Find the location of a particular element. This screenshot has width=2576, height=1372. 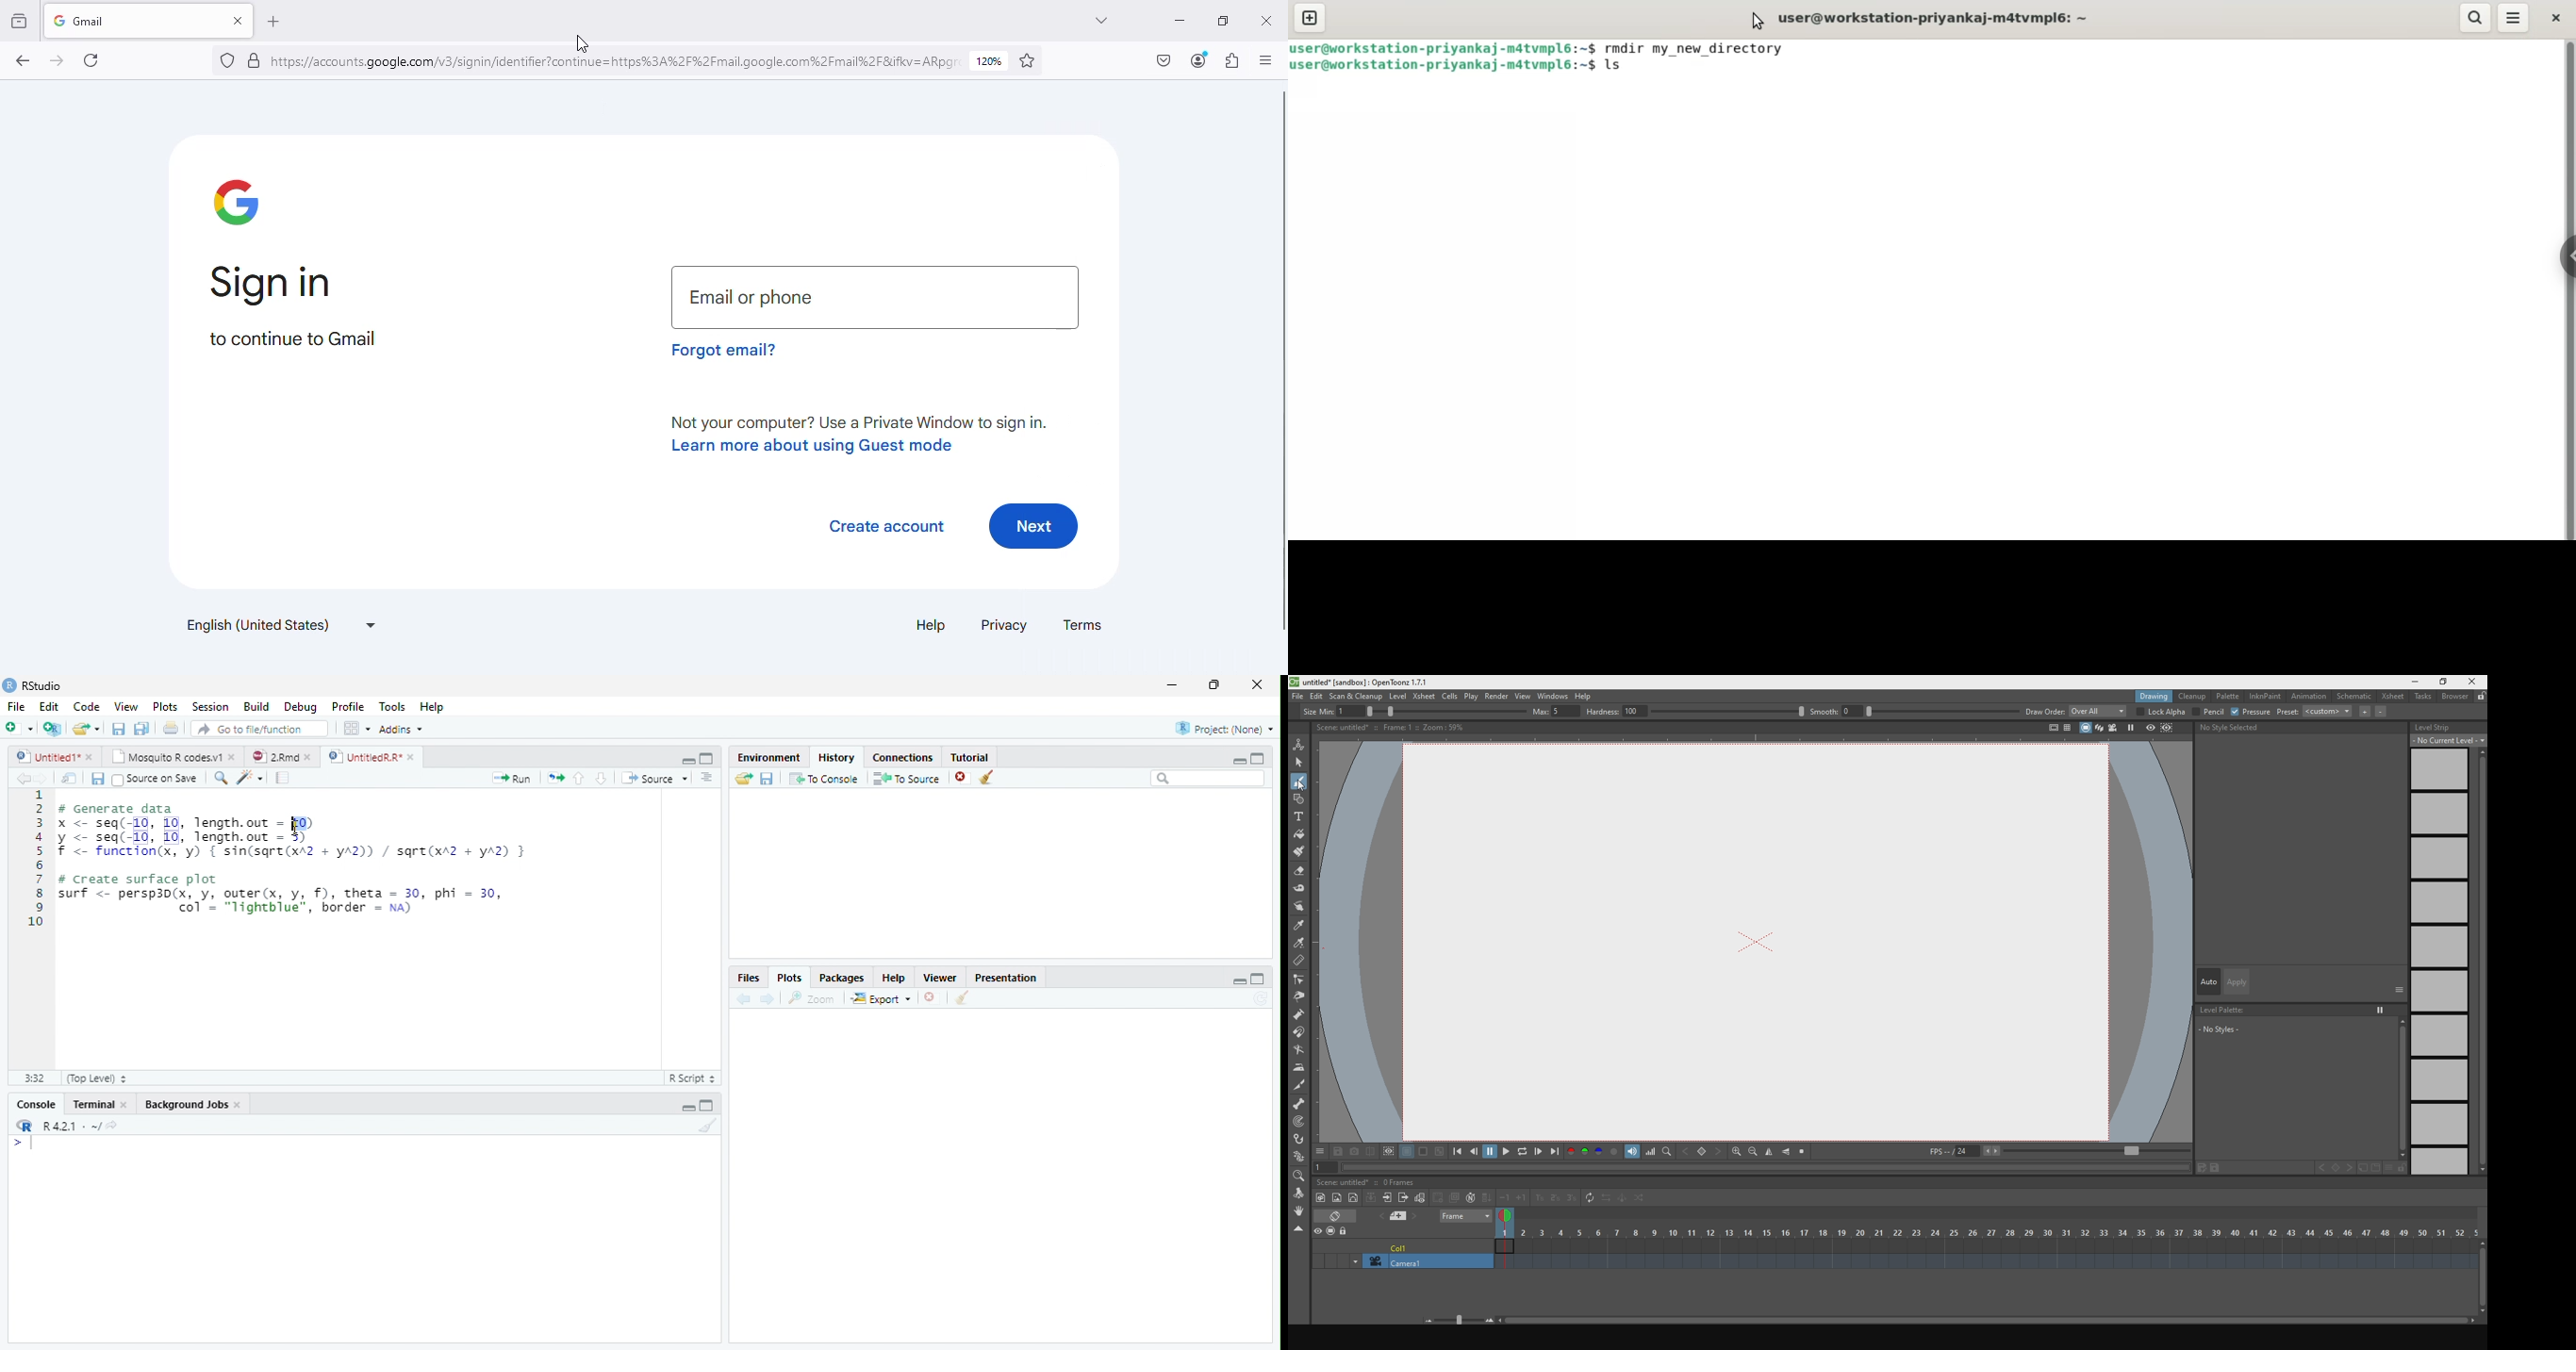

2.Rmd is located at coordinates (274, 756).